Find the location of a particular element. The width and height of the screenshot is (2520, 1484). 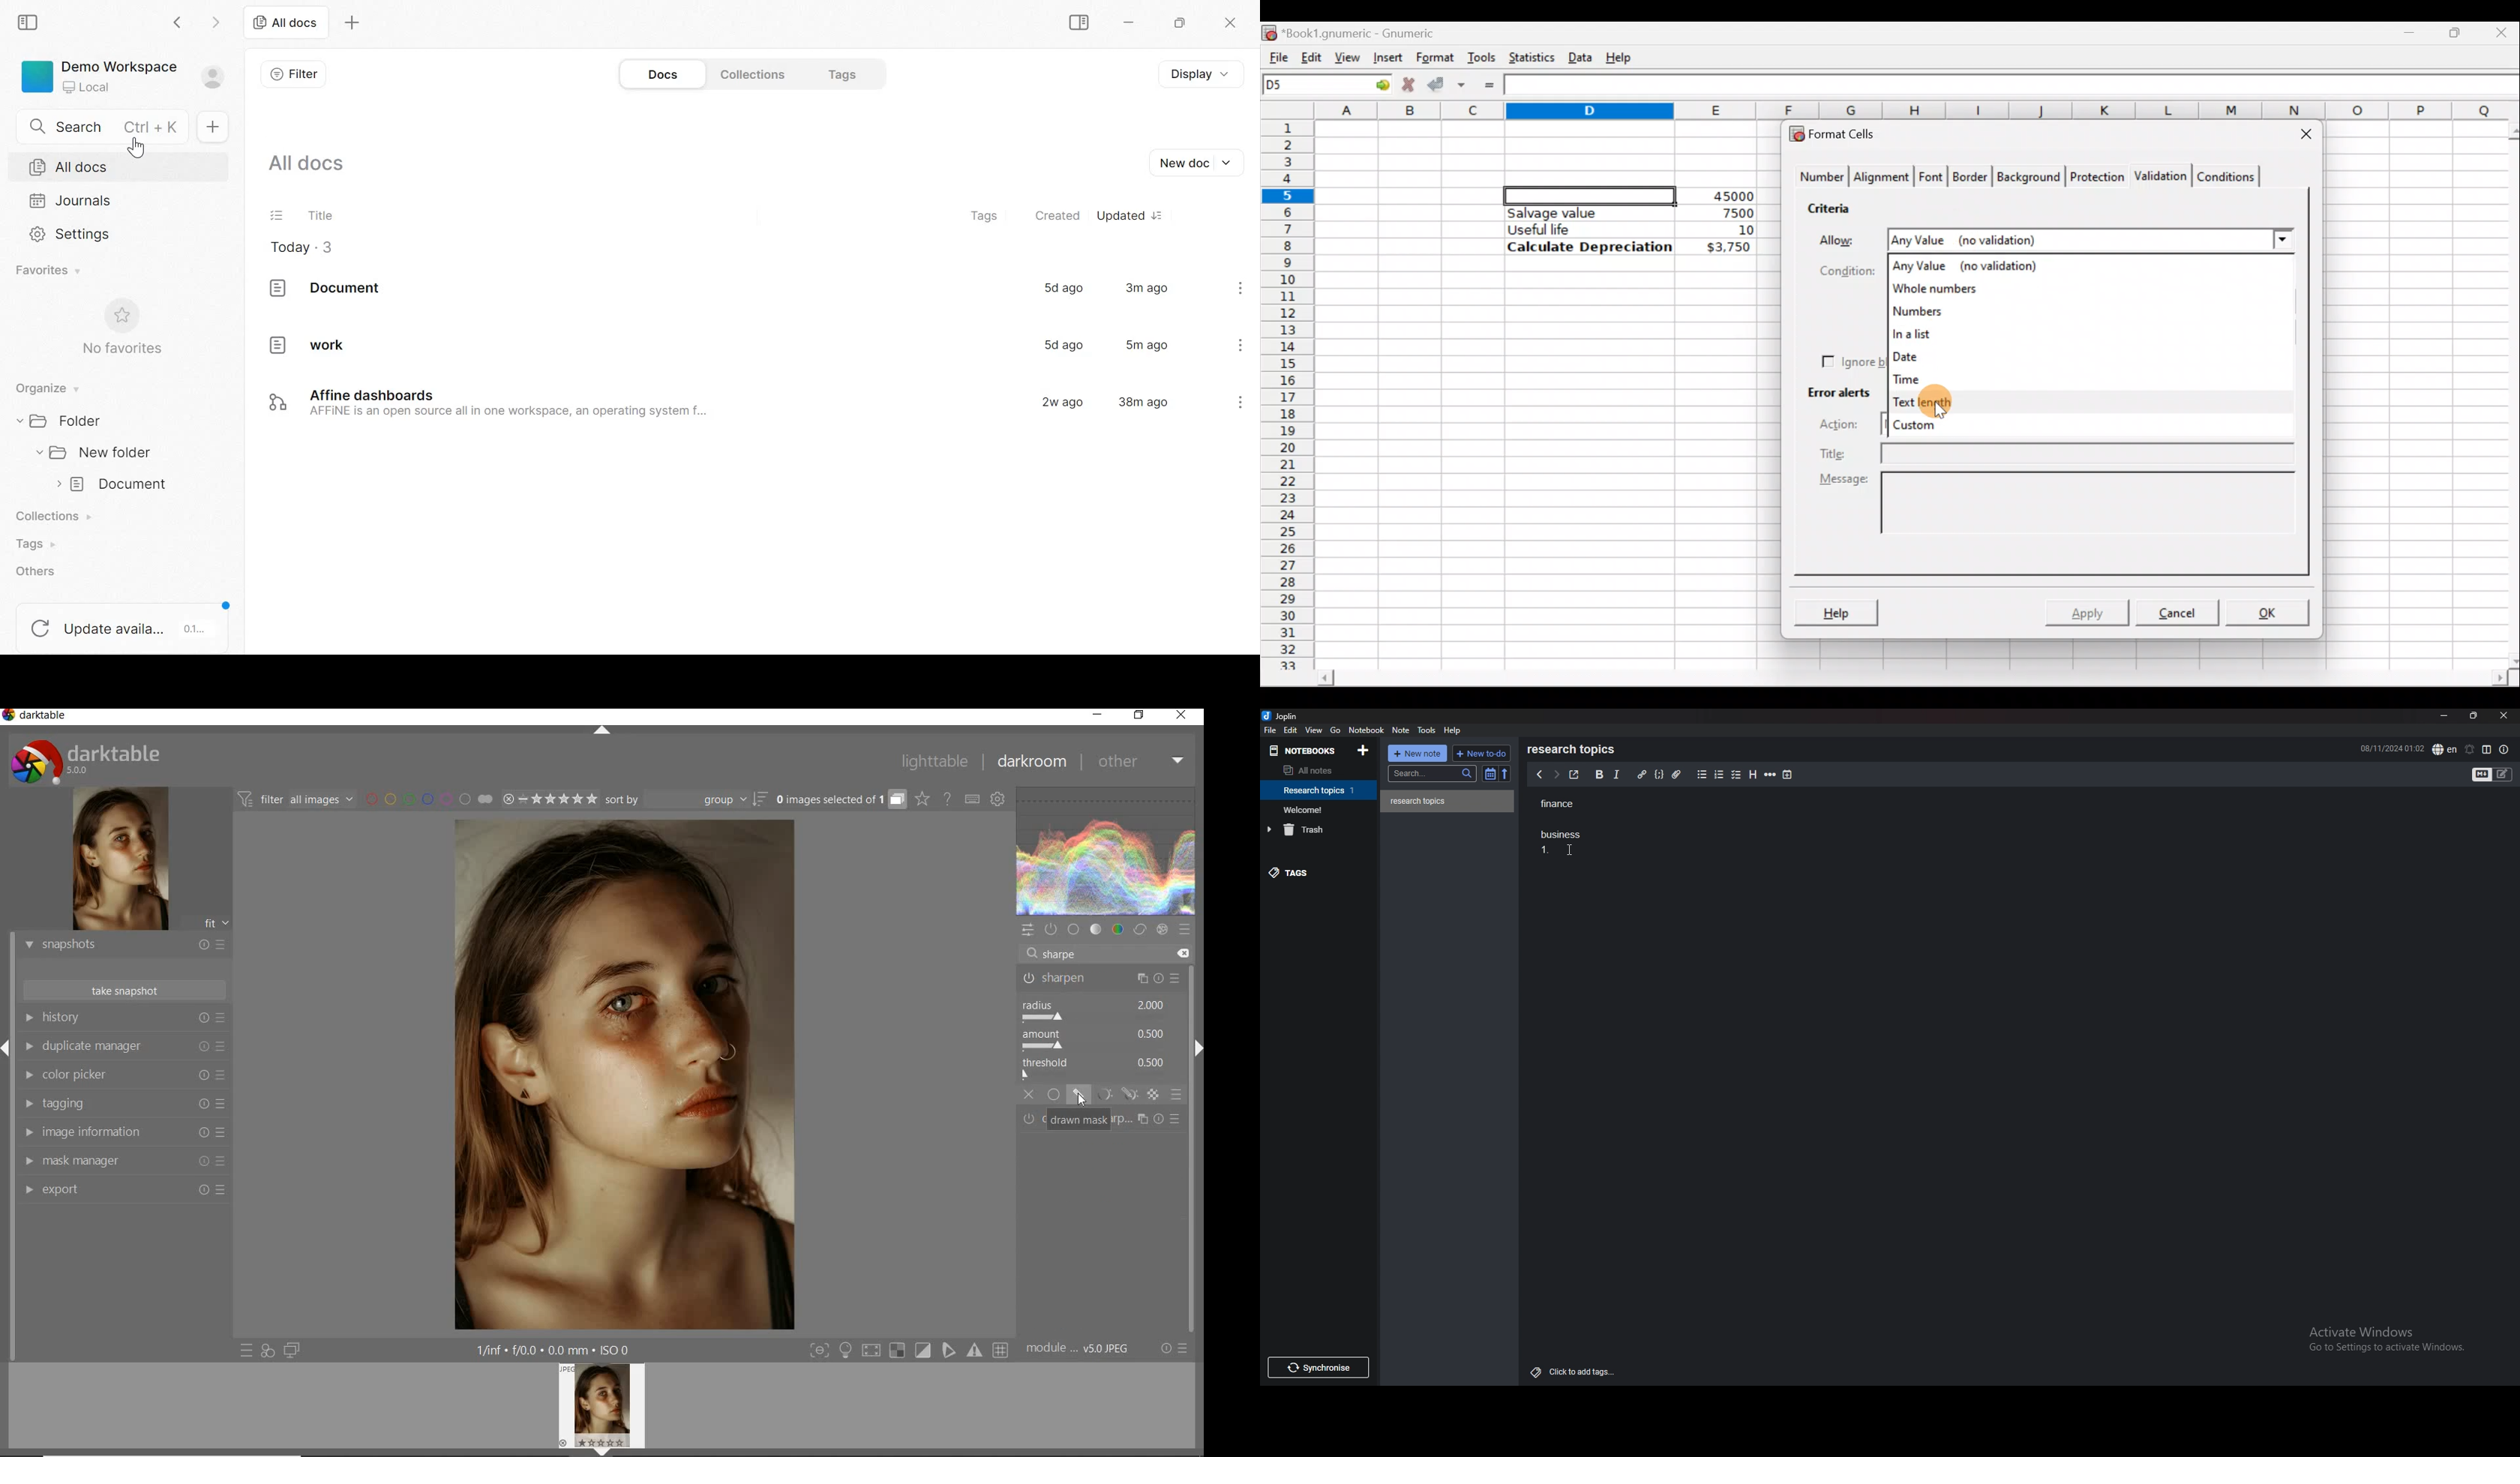

italic is located at coordinates (1616, 774).